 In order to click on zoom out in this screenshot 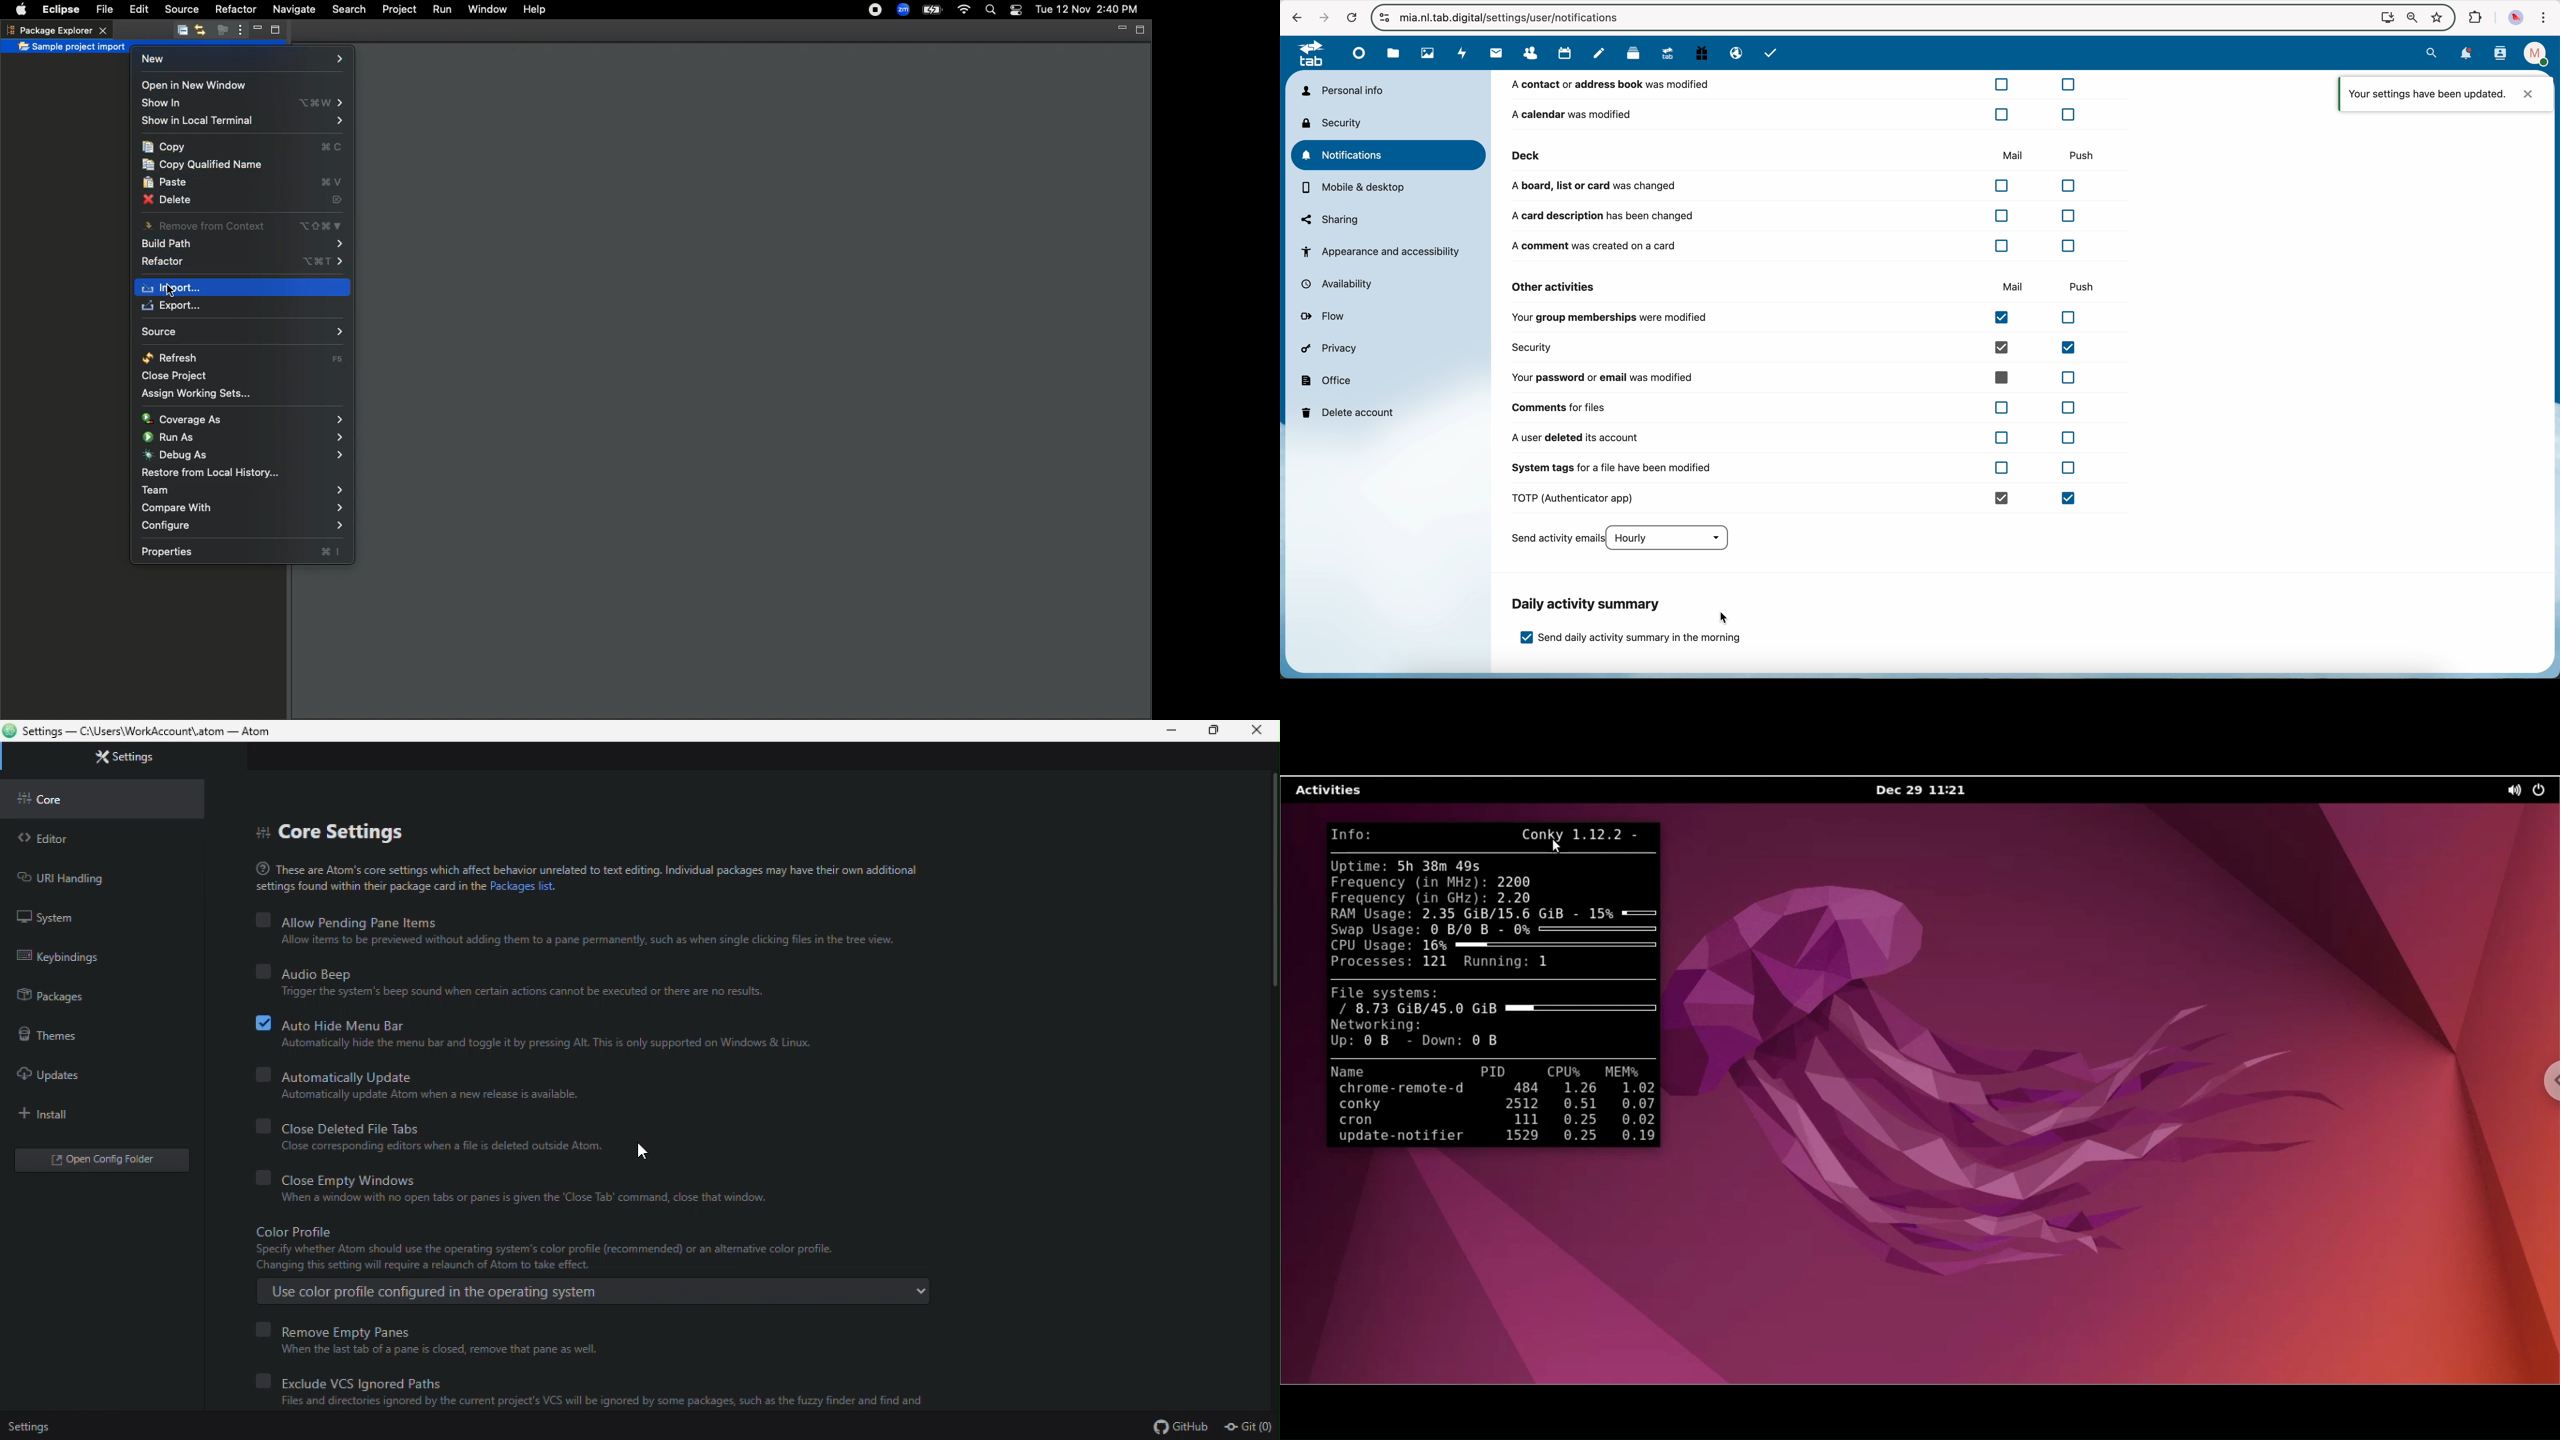, I will do `click(2410, 18)`.